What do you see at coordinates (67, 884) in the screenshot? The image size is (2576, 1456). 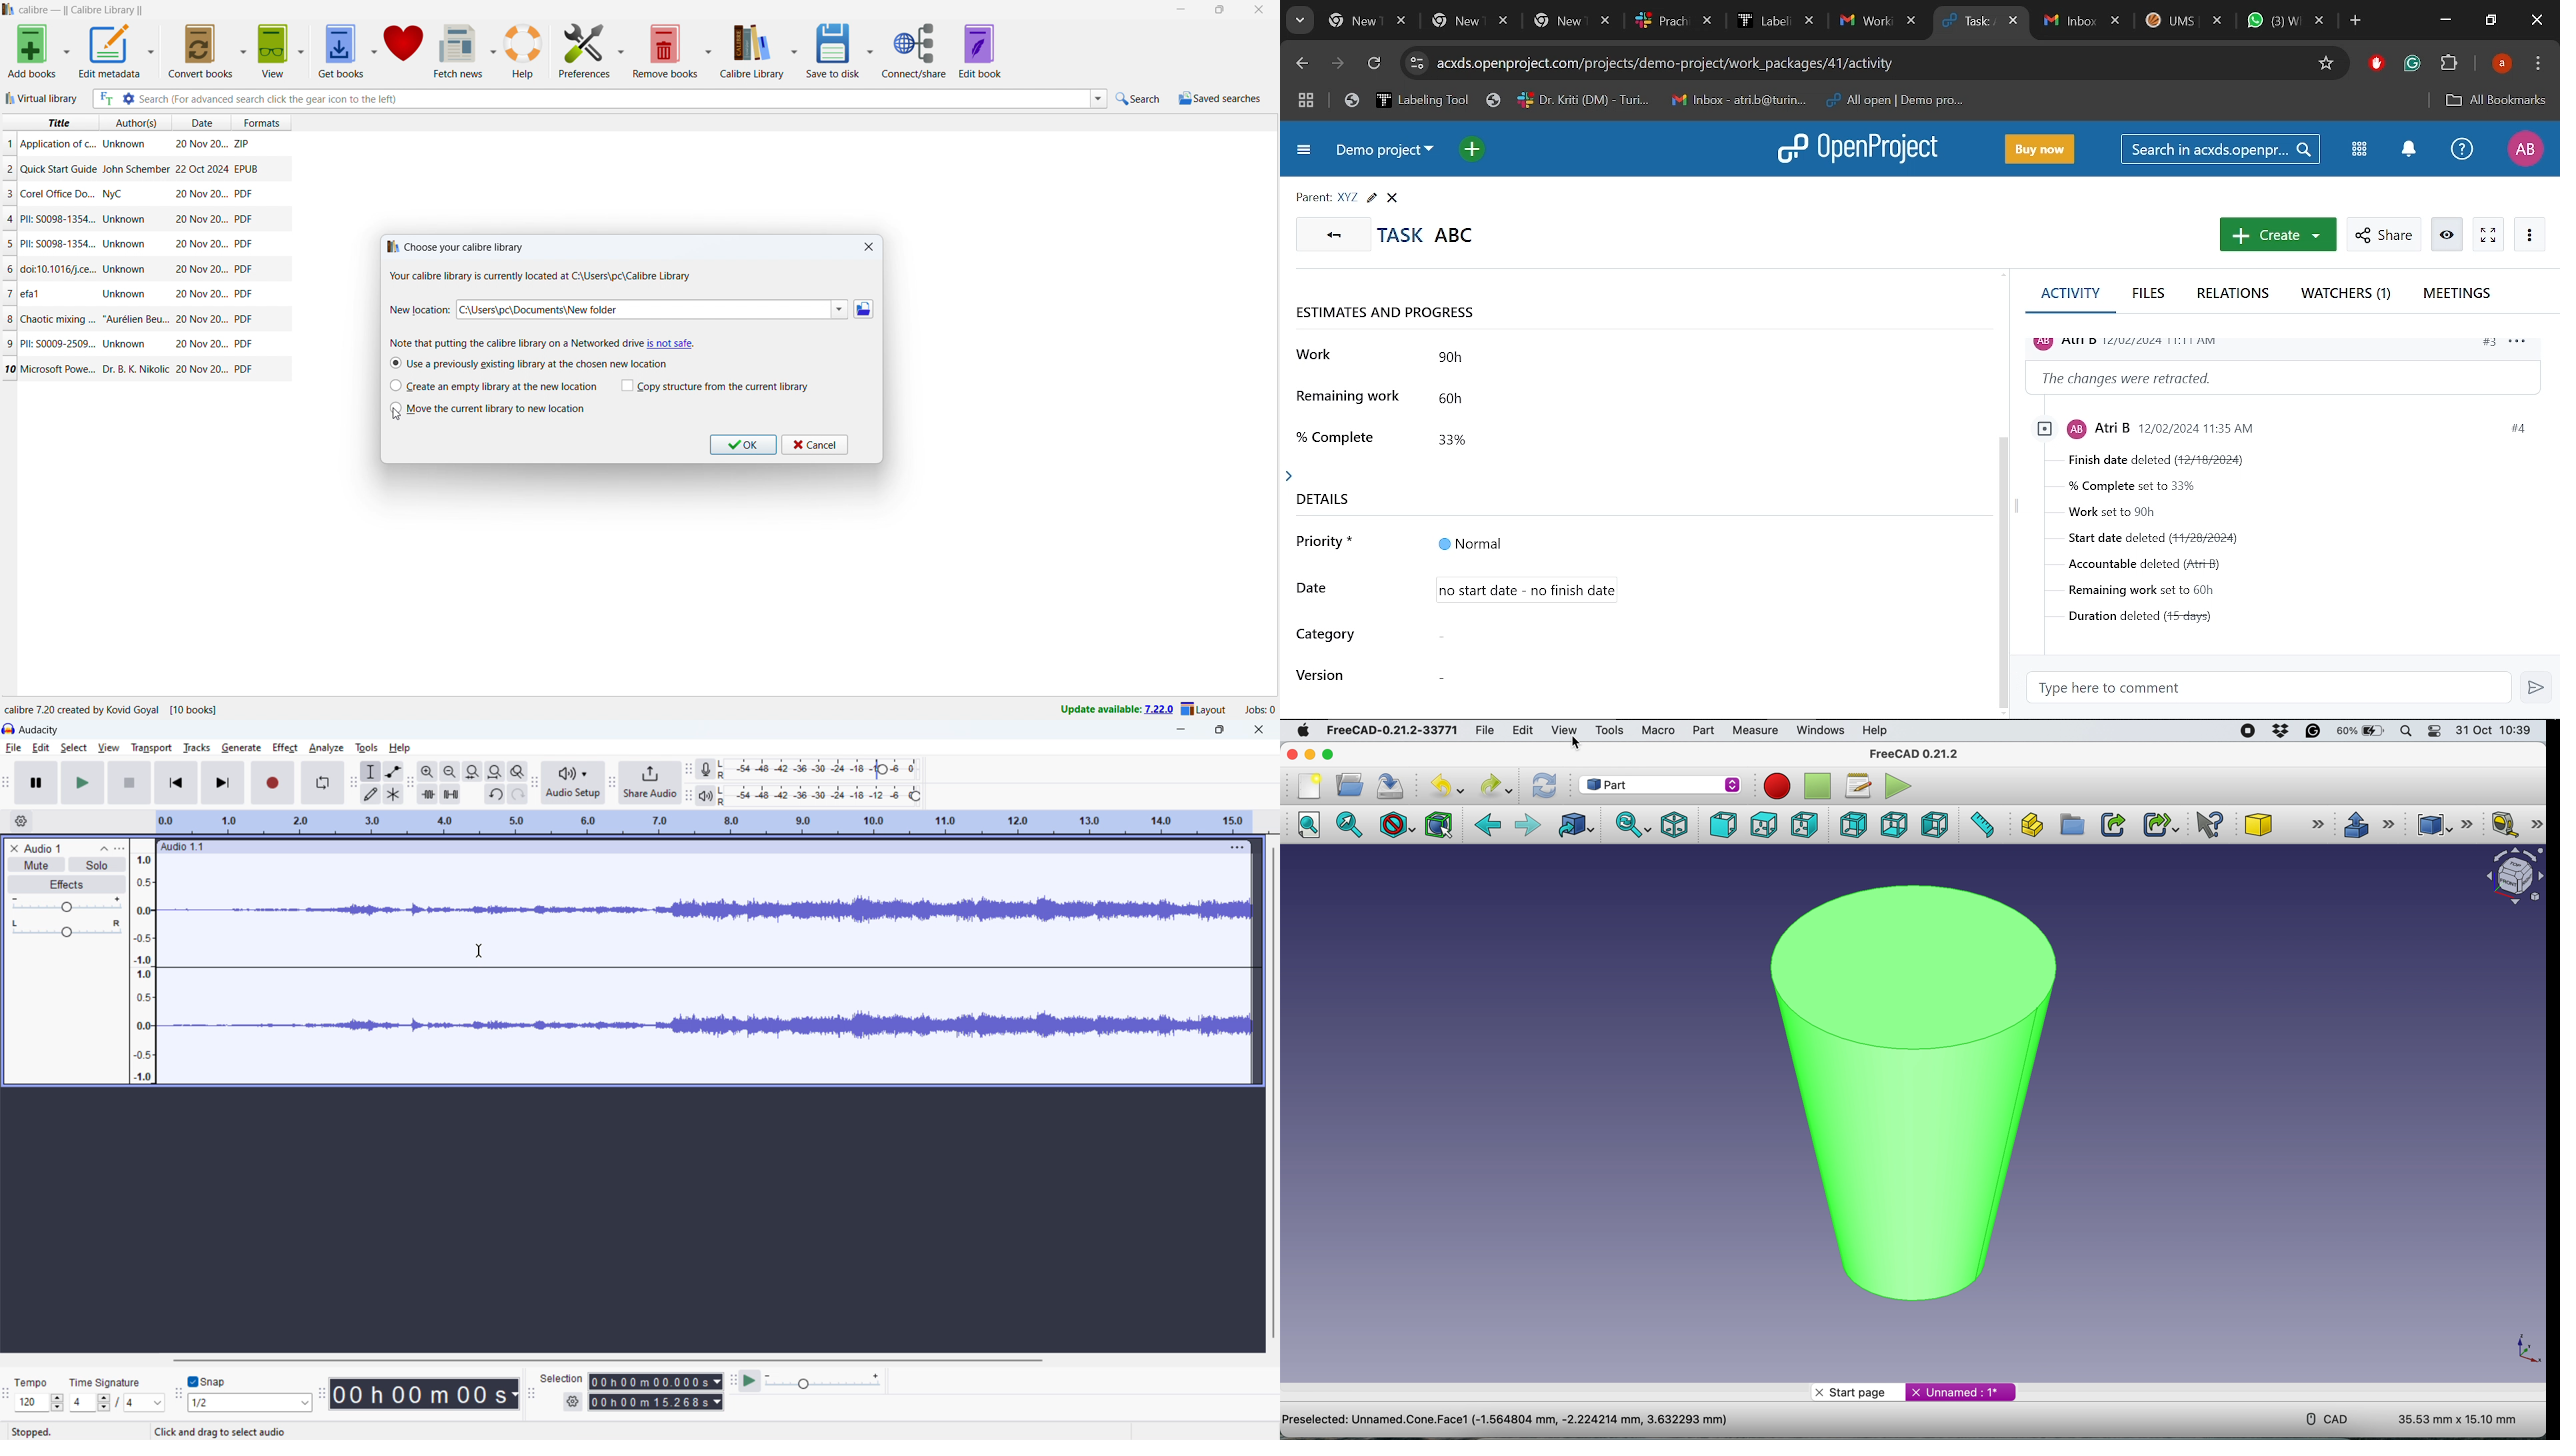 I see `effects` at bounding box center [67, 884].